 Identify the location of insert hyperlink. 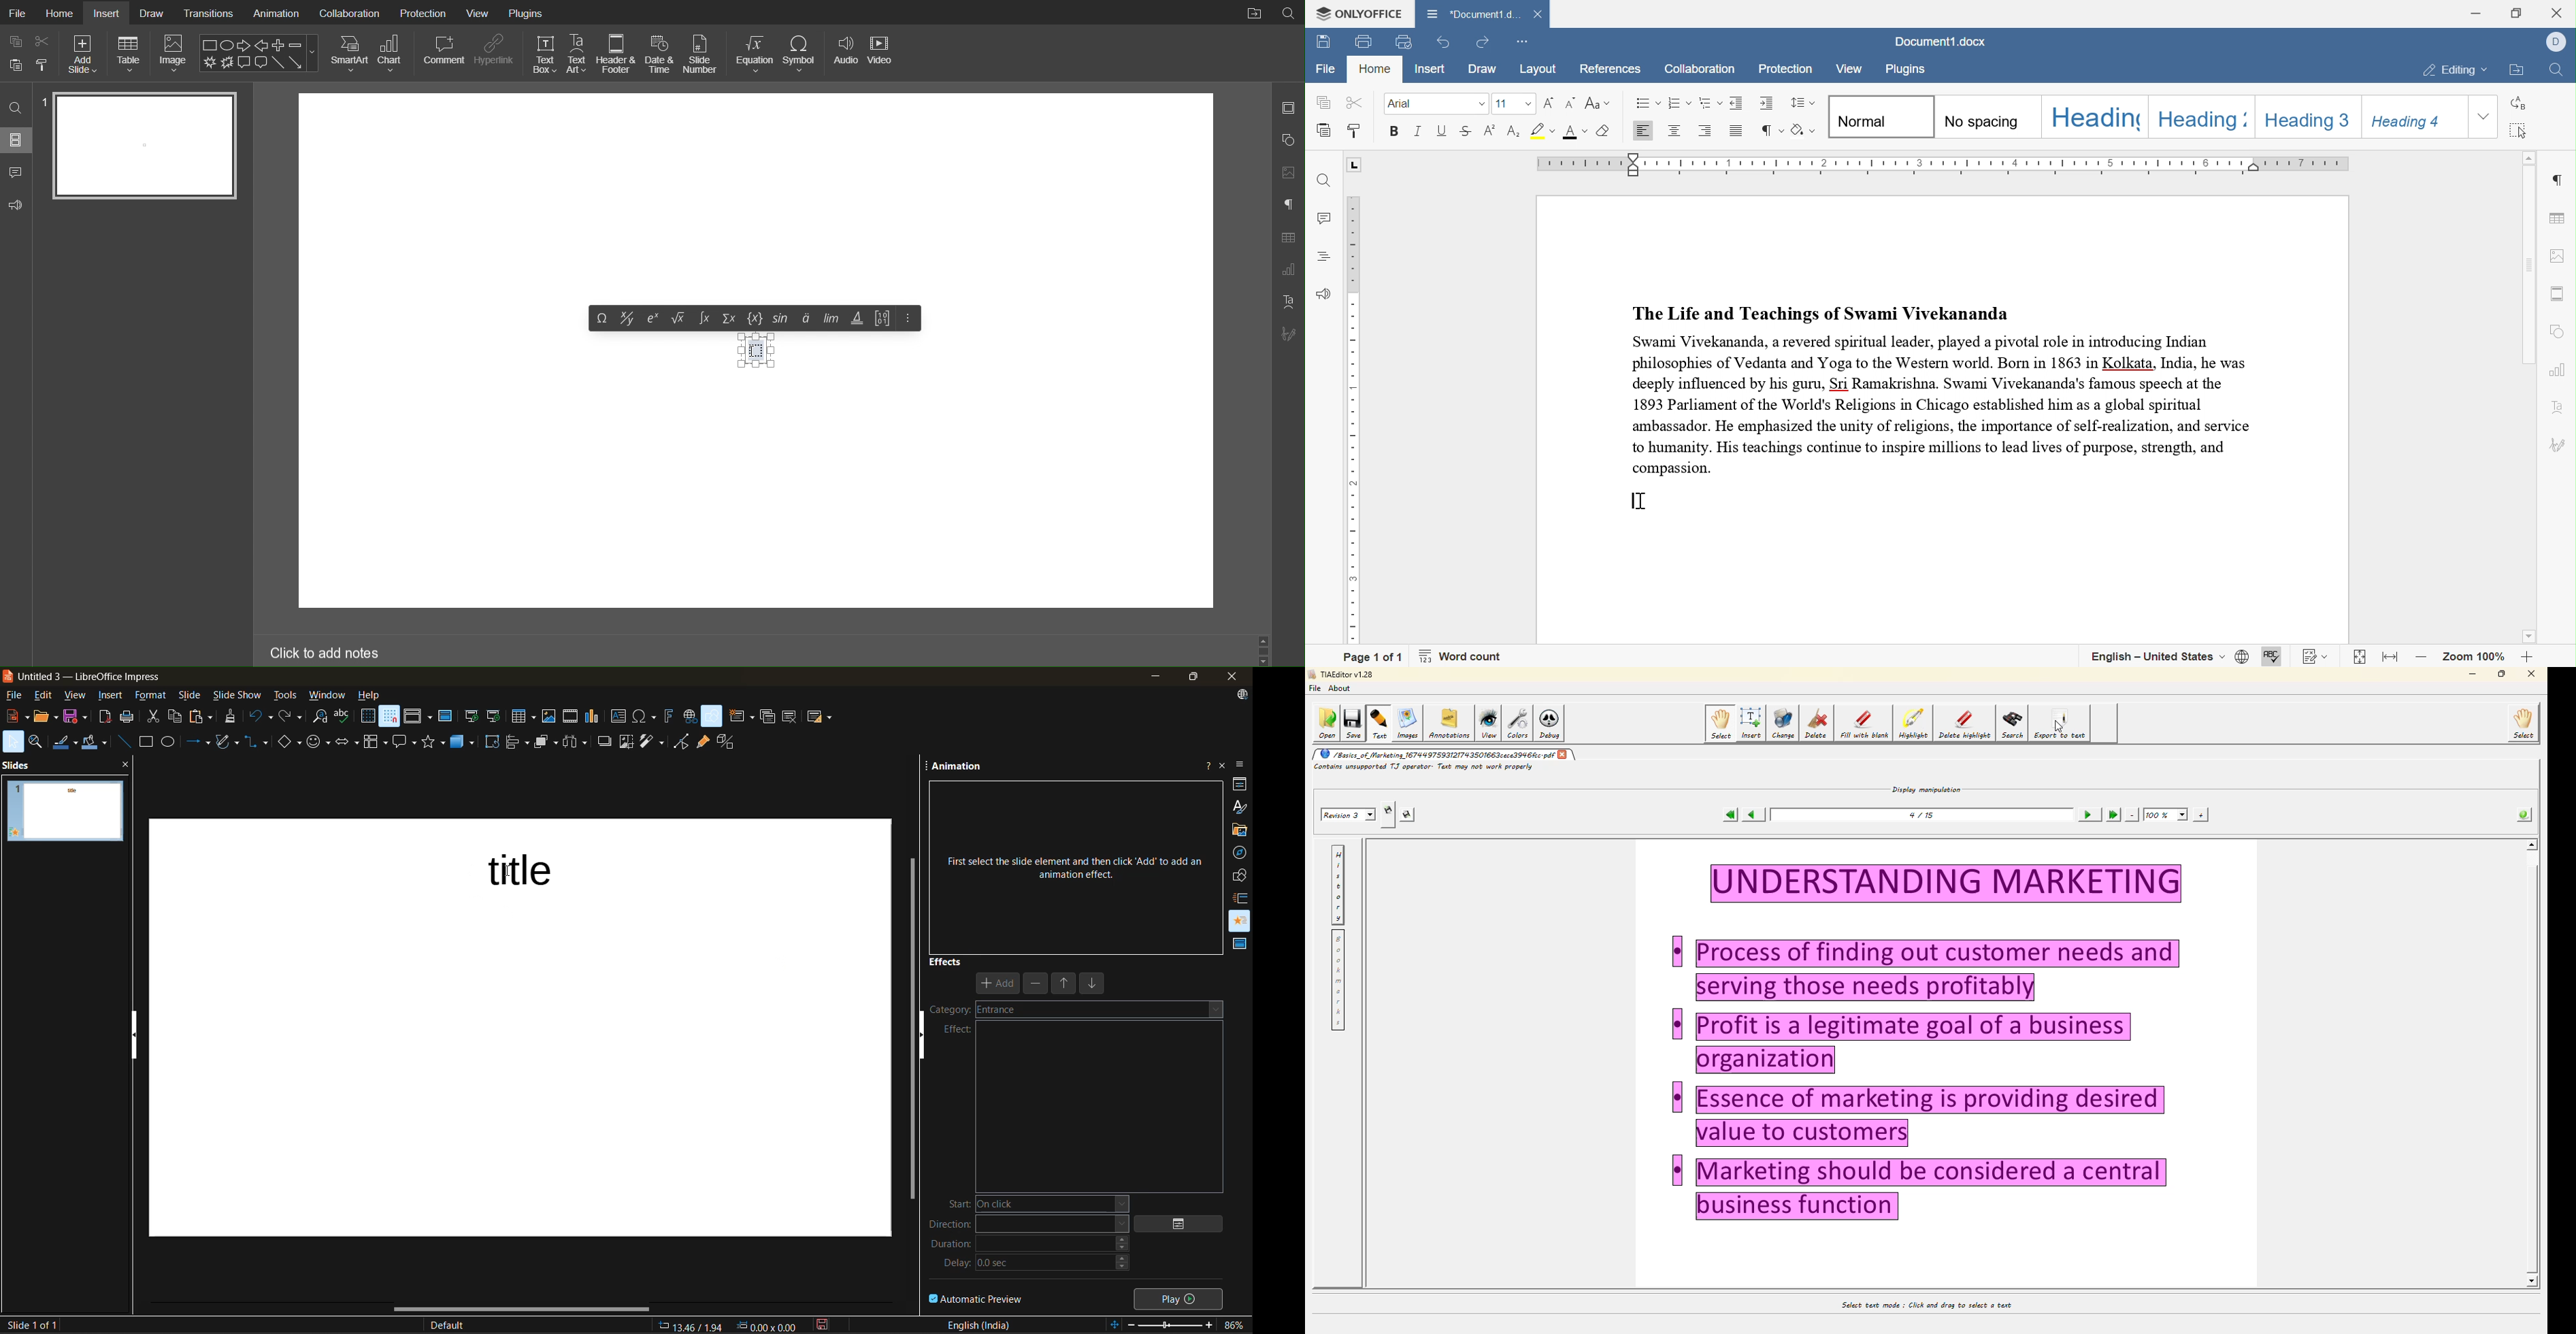
(689, 716).